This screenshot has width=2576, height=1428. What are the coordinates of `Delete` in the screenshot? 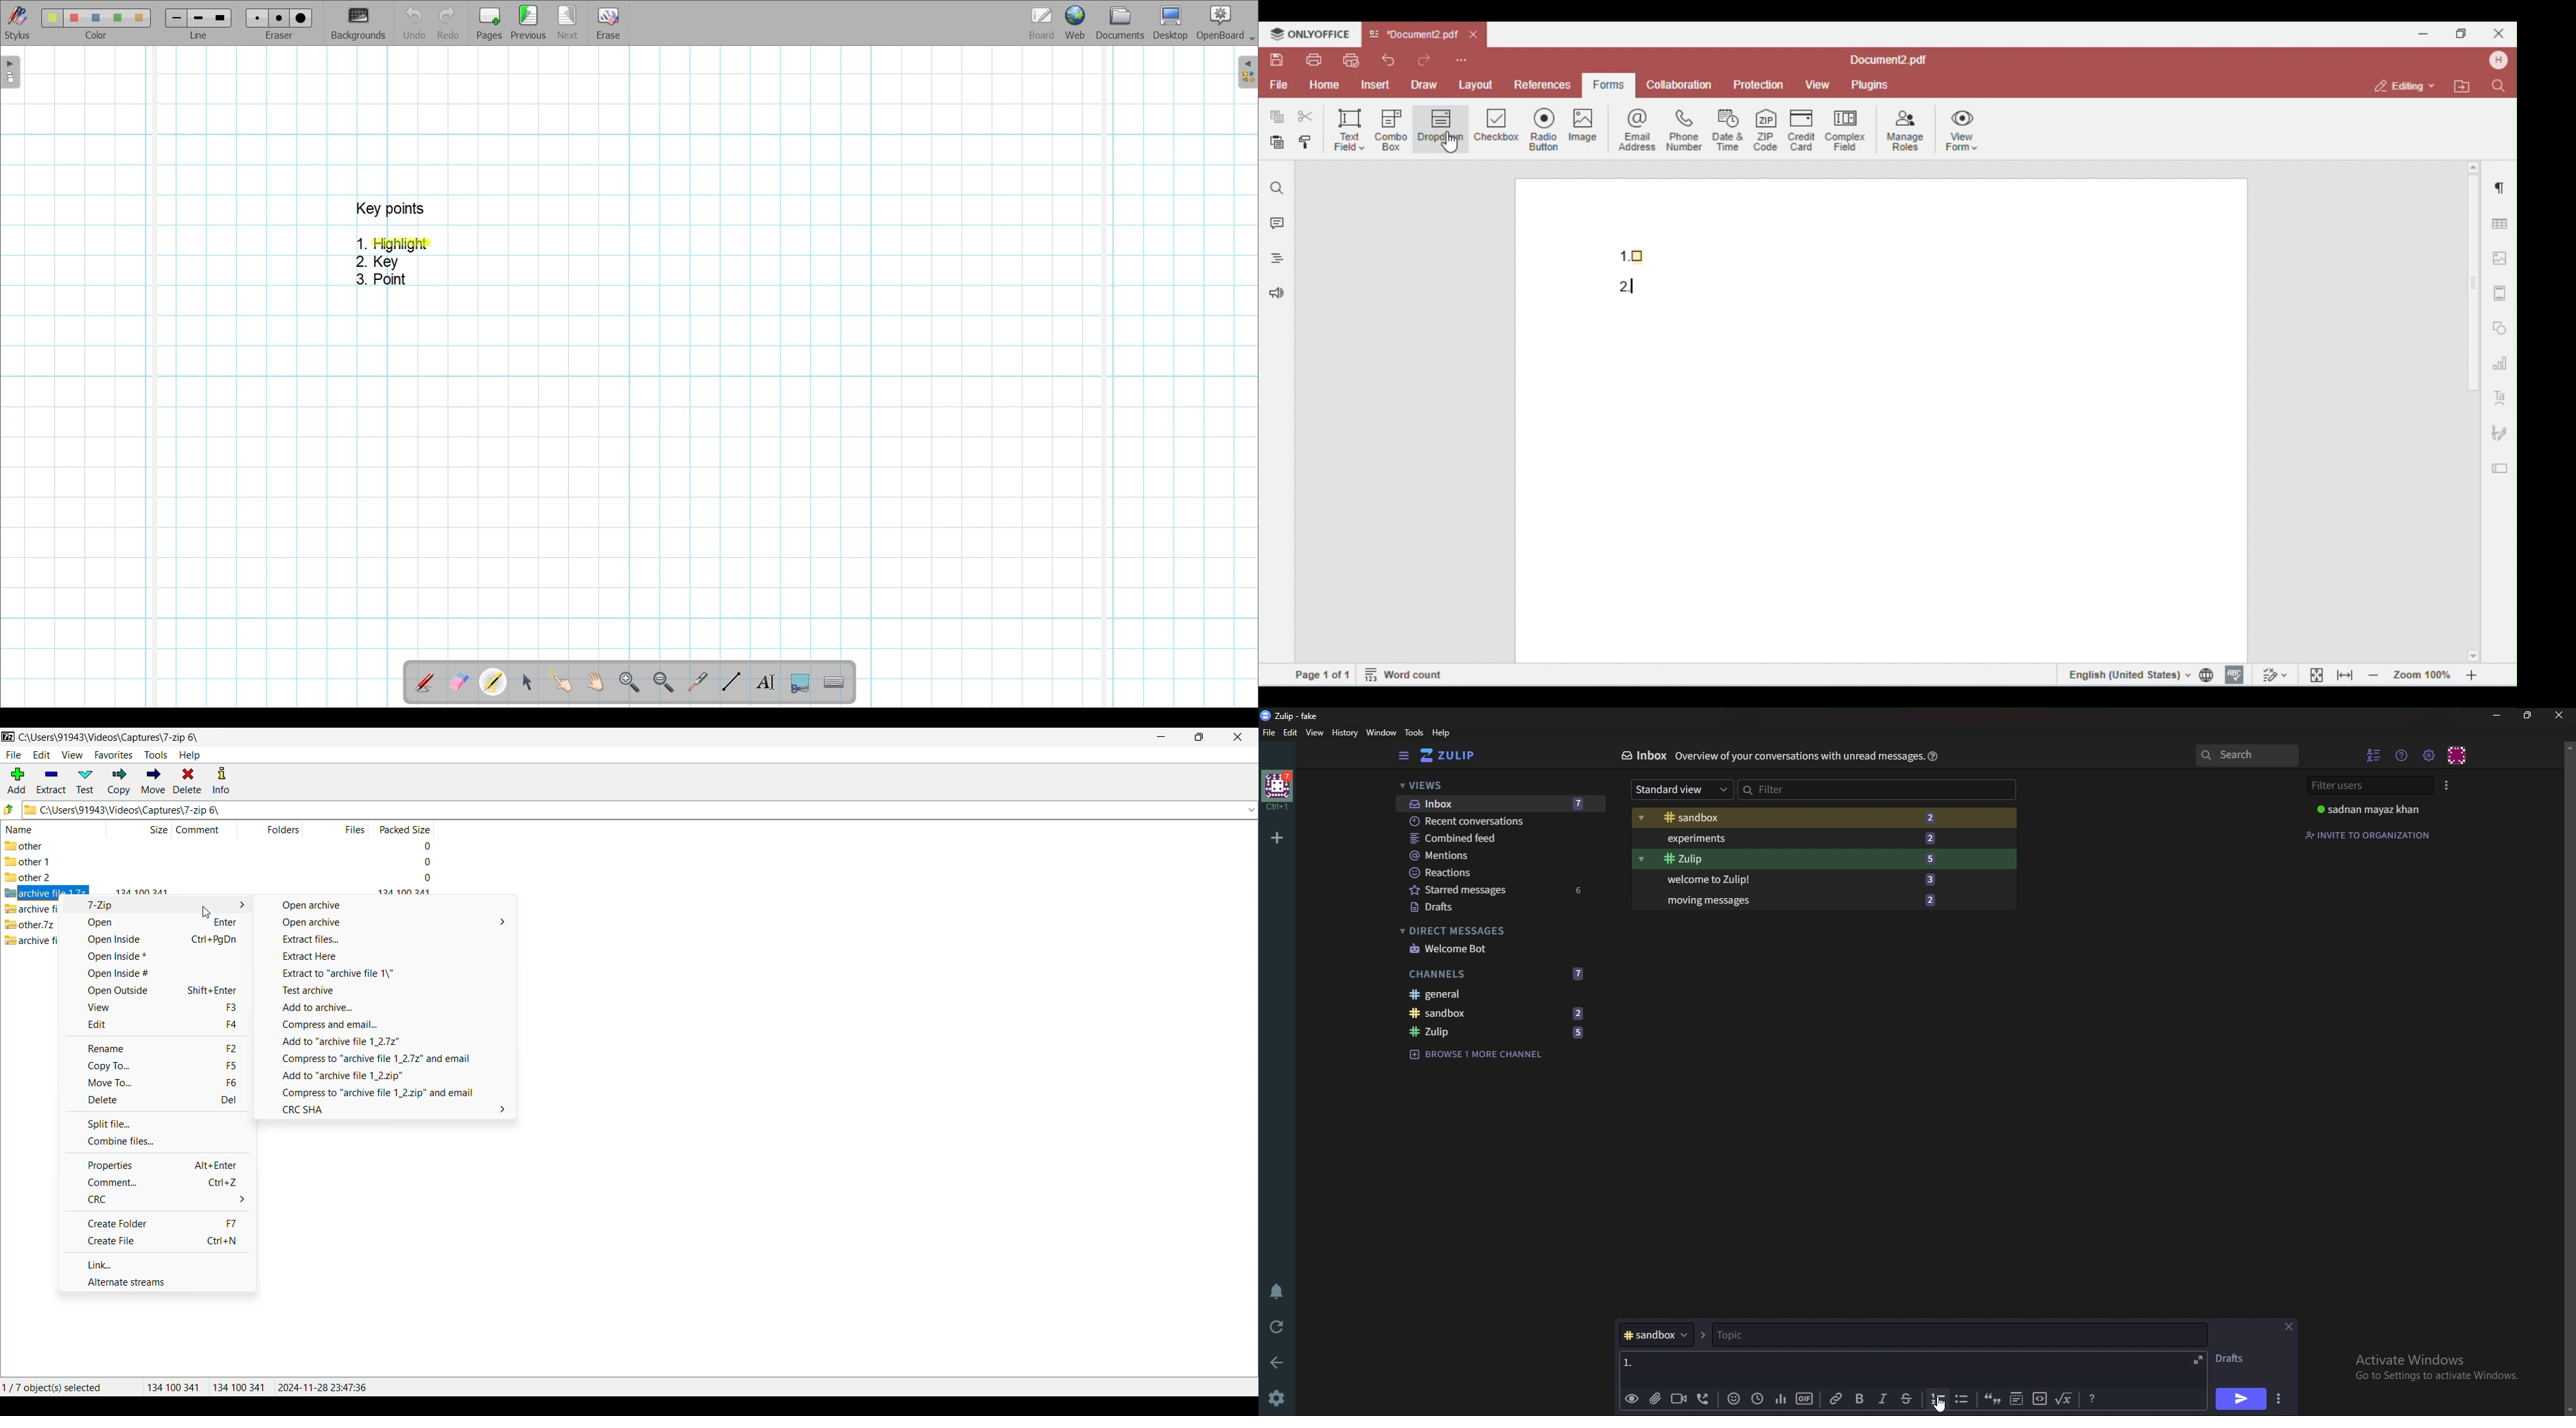 It's located at (157, 1100).